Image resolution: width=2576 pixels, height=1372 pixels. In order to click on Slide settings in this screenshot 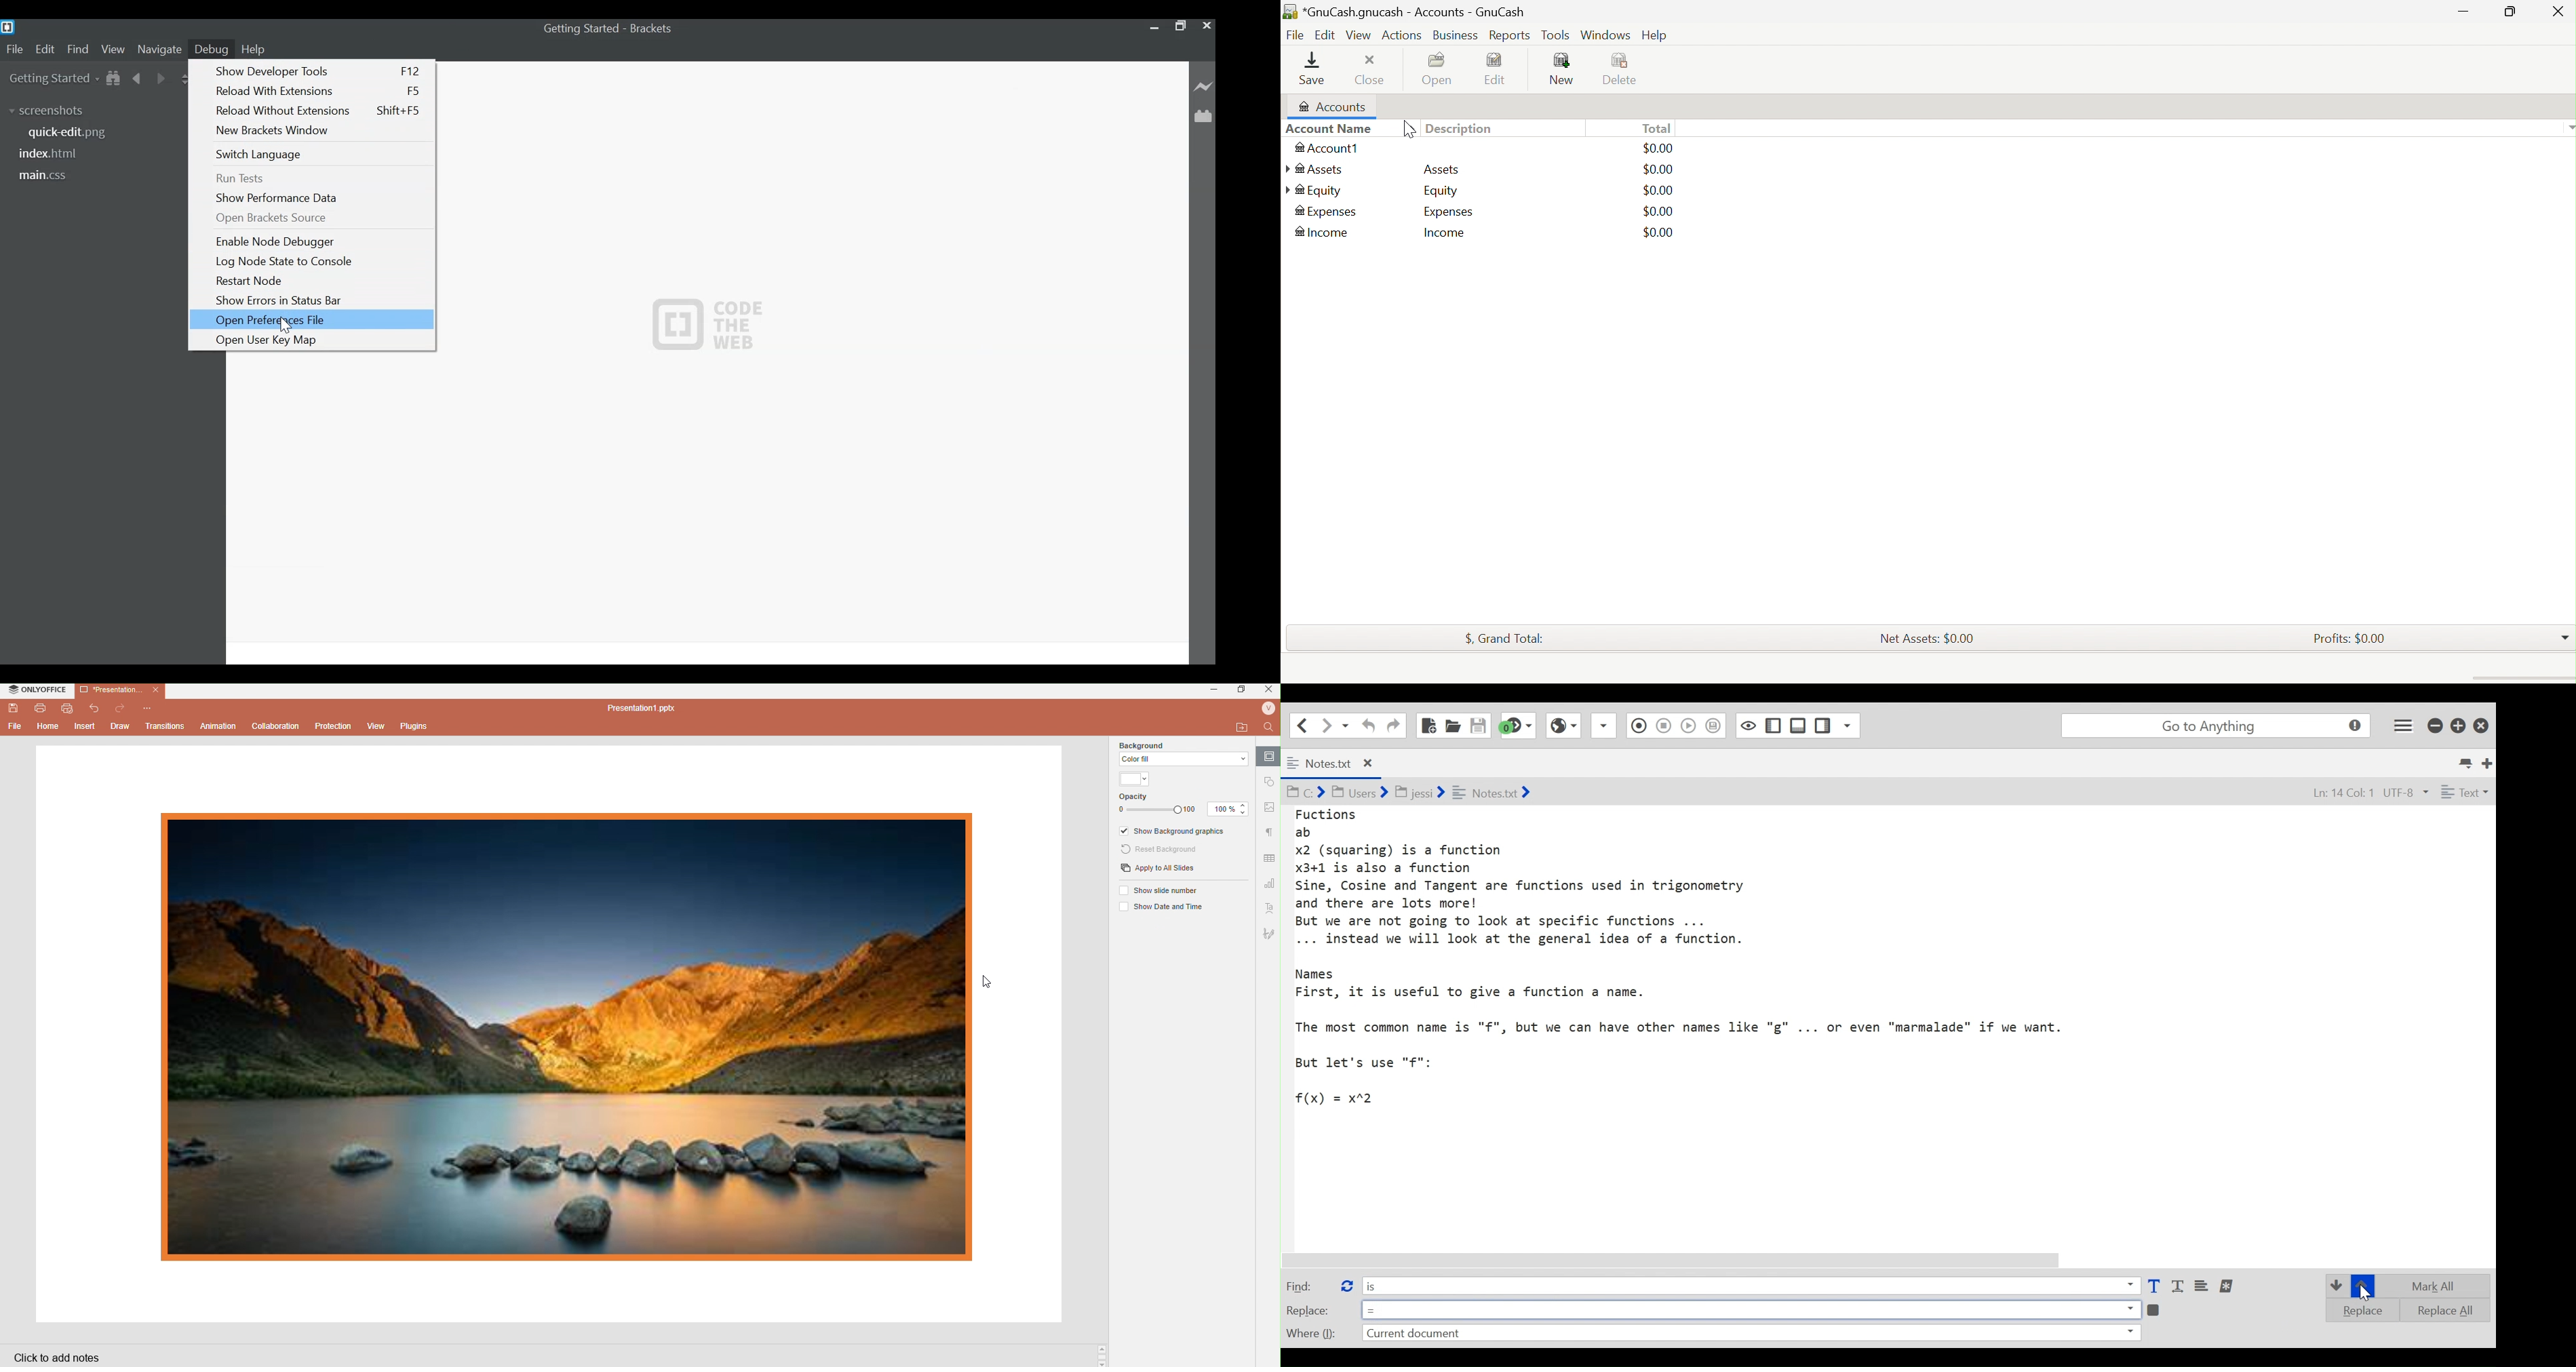, I will do `click(1270, 756)`.